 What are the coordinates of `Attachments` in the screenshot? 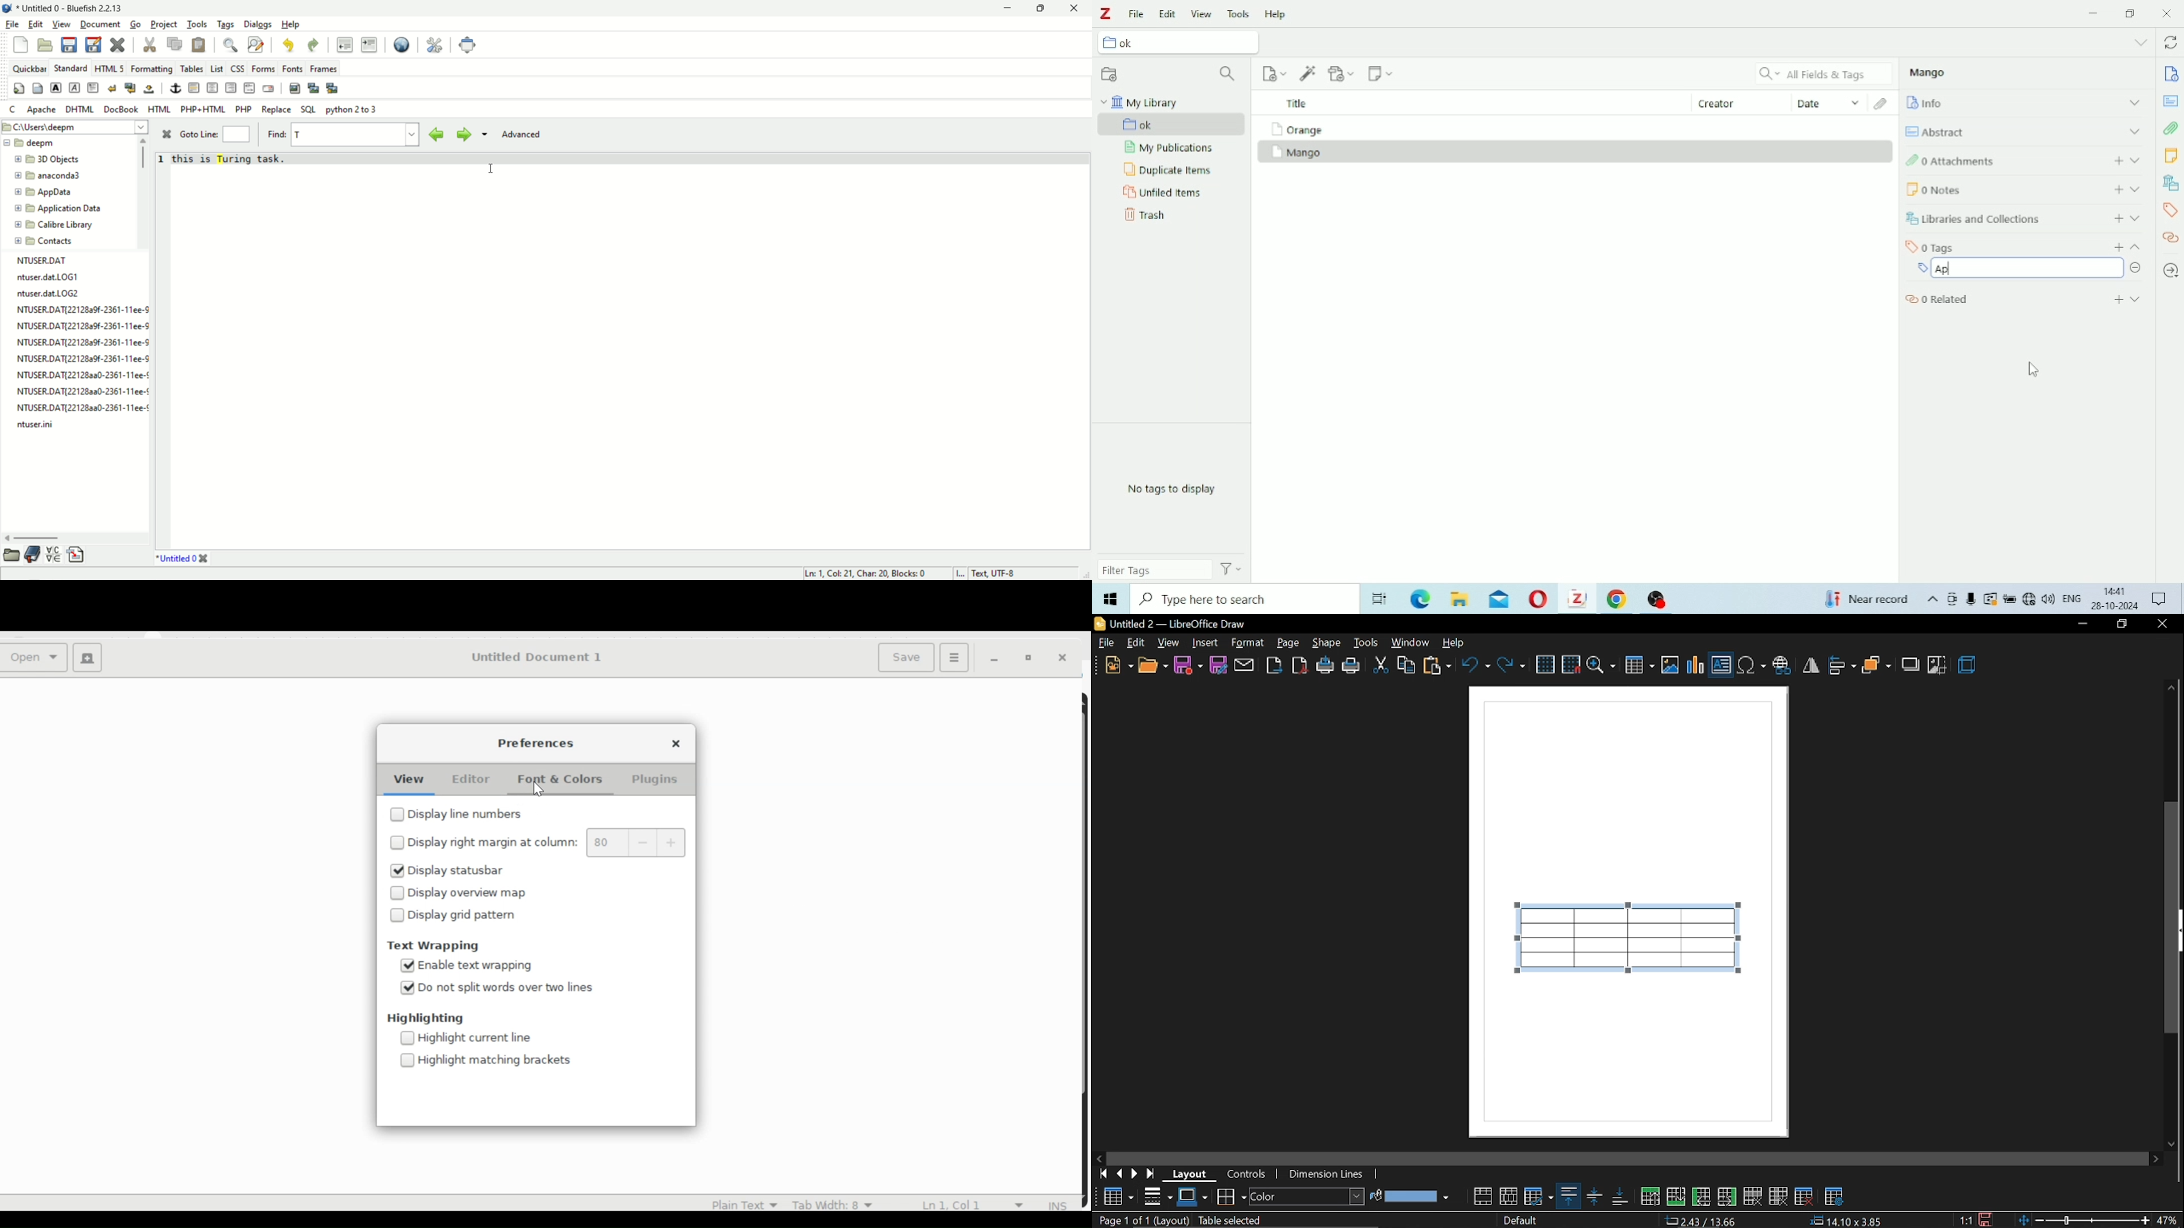 It's located at (2171, 128).